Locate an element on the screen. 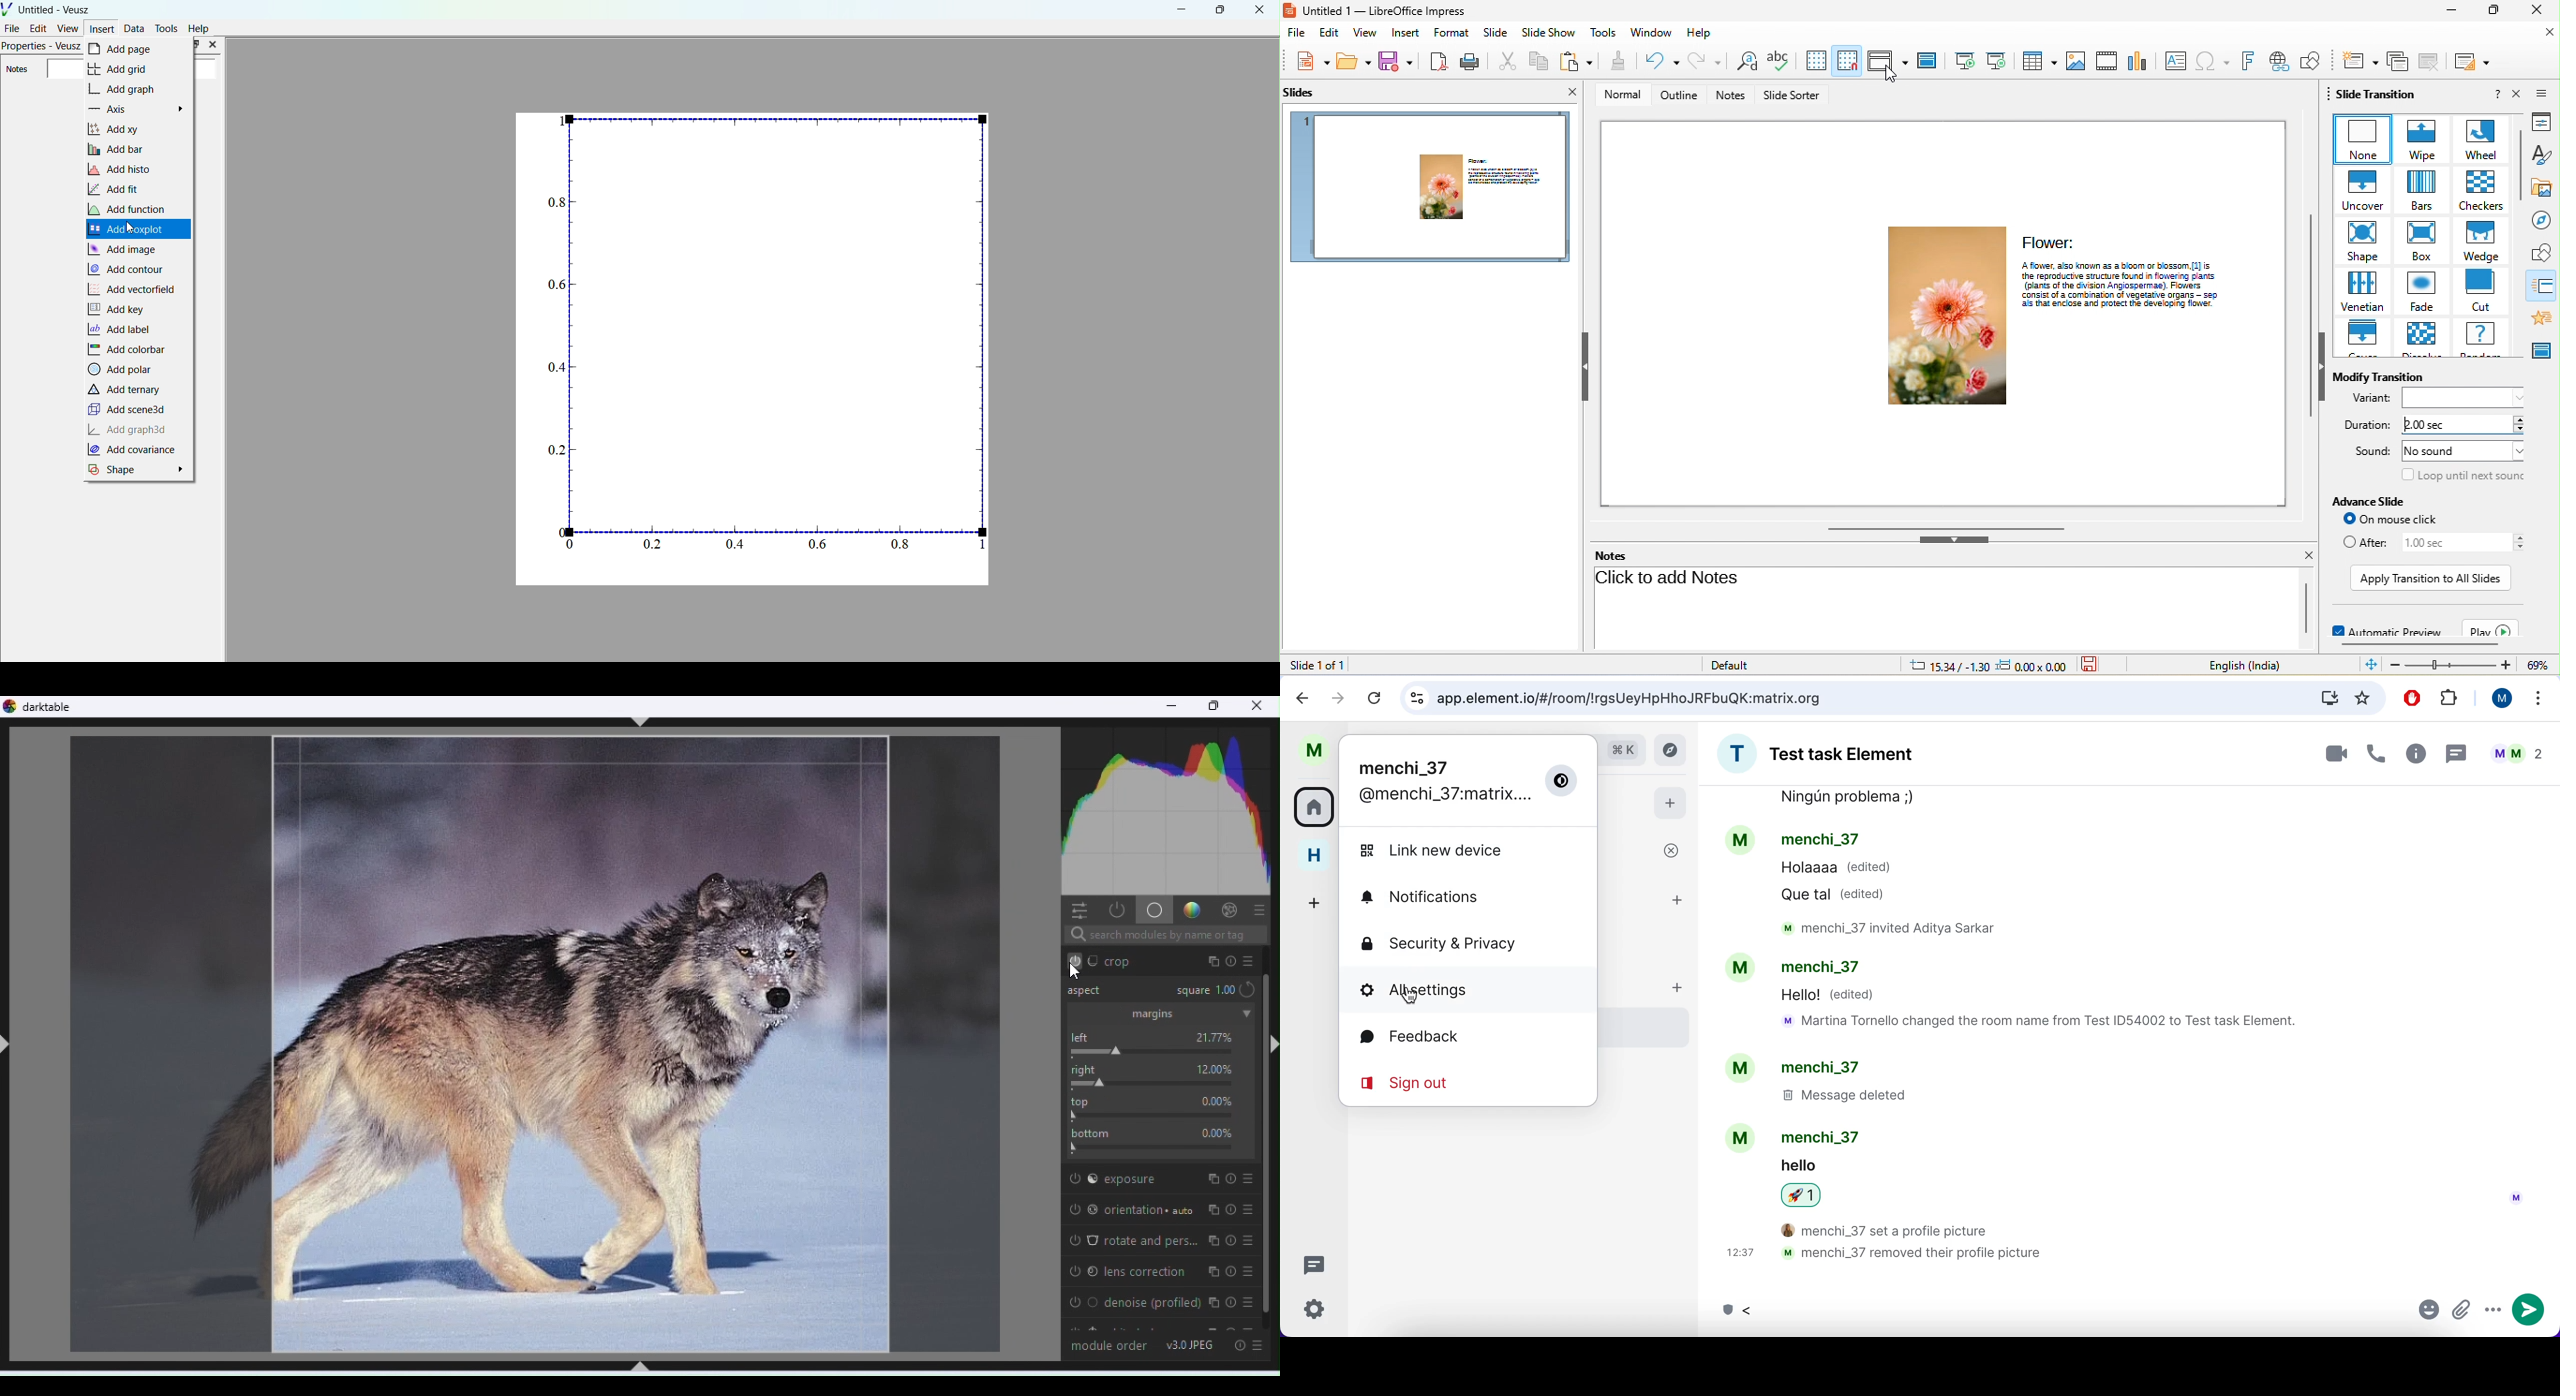 This screenshot has height=1400, width=2576. fade is located at coordinates (2419, 293).